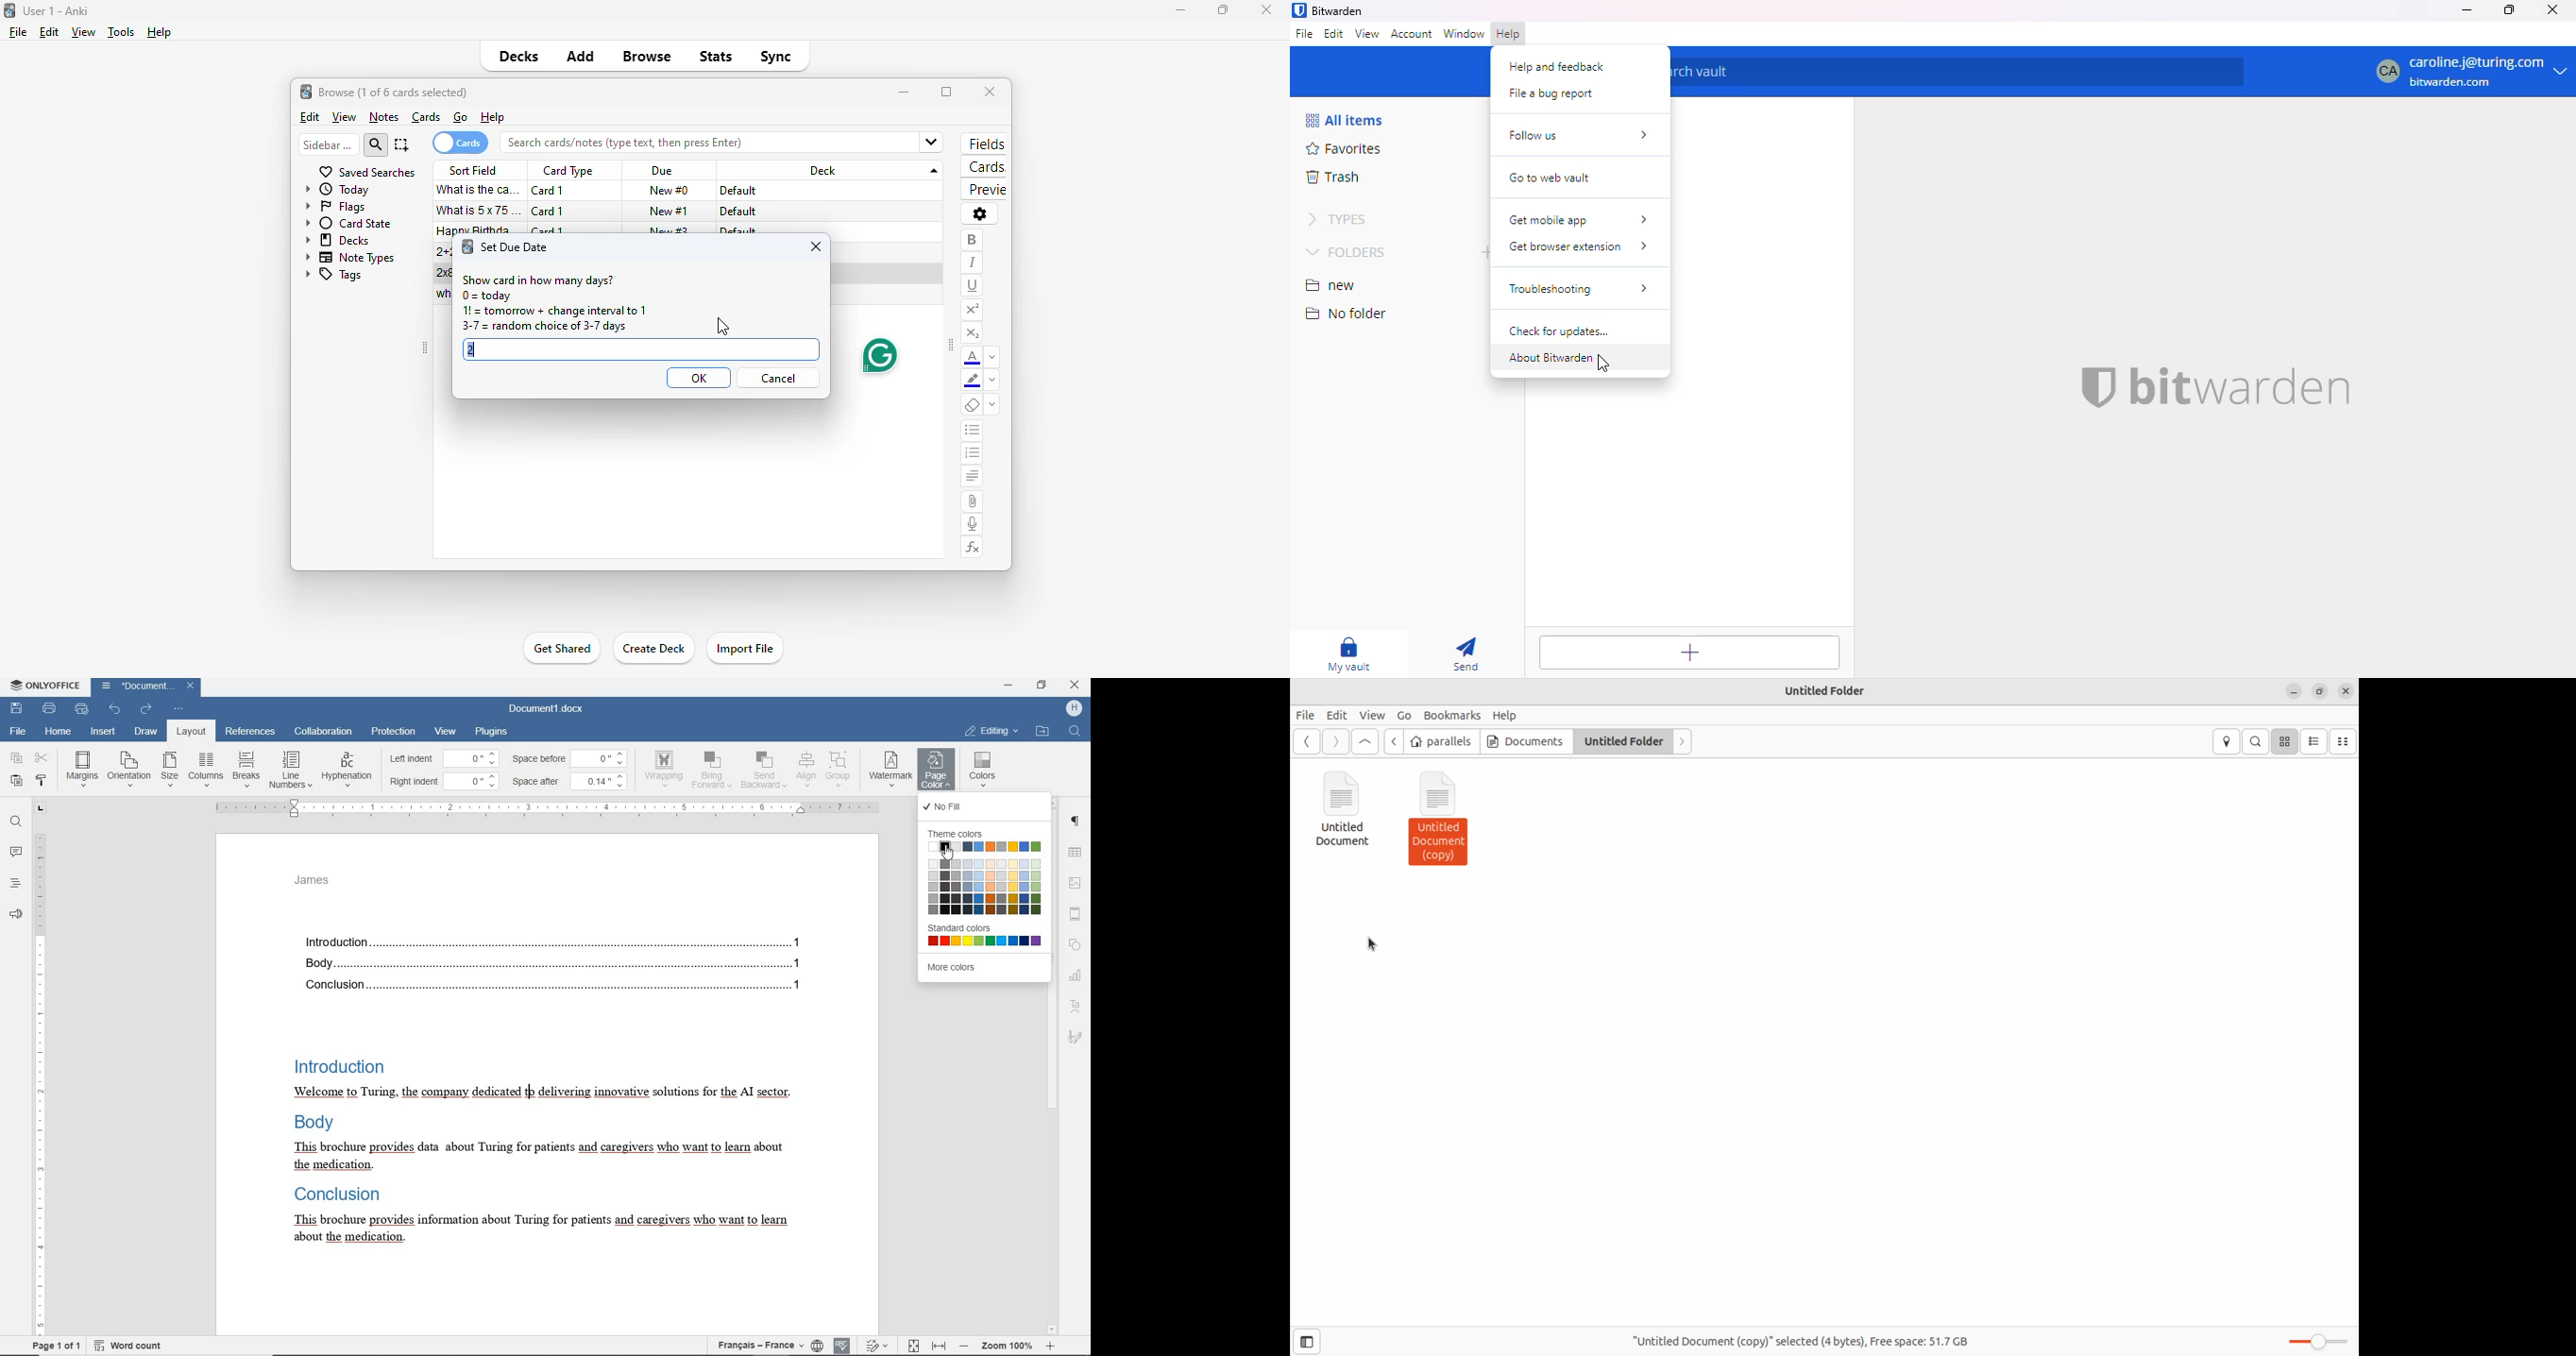 This screenshot has height=1372, width=2576. What do you see at coordinates (481, 210) in the screenshot?
I see `what is 5x75=?` at bounding box center [481, 210].